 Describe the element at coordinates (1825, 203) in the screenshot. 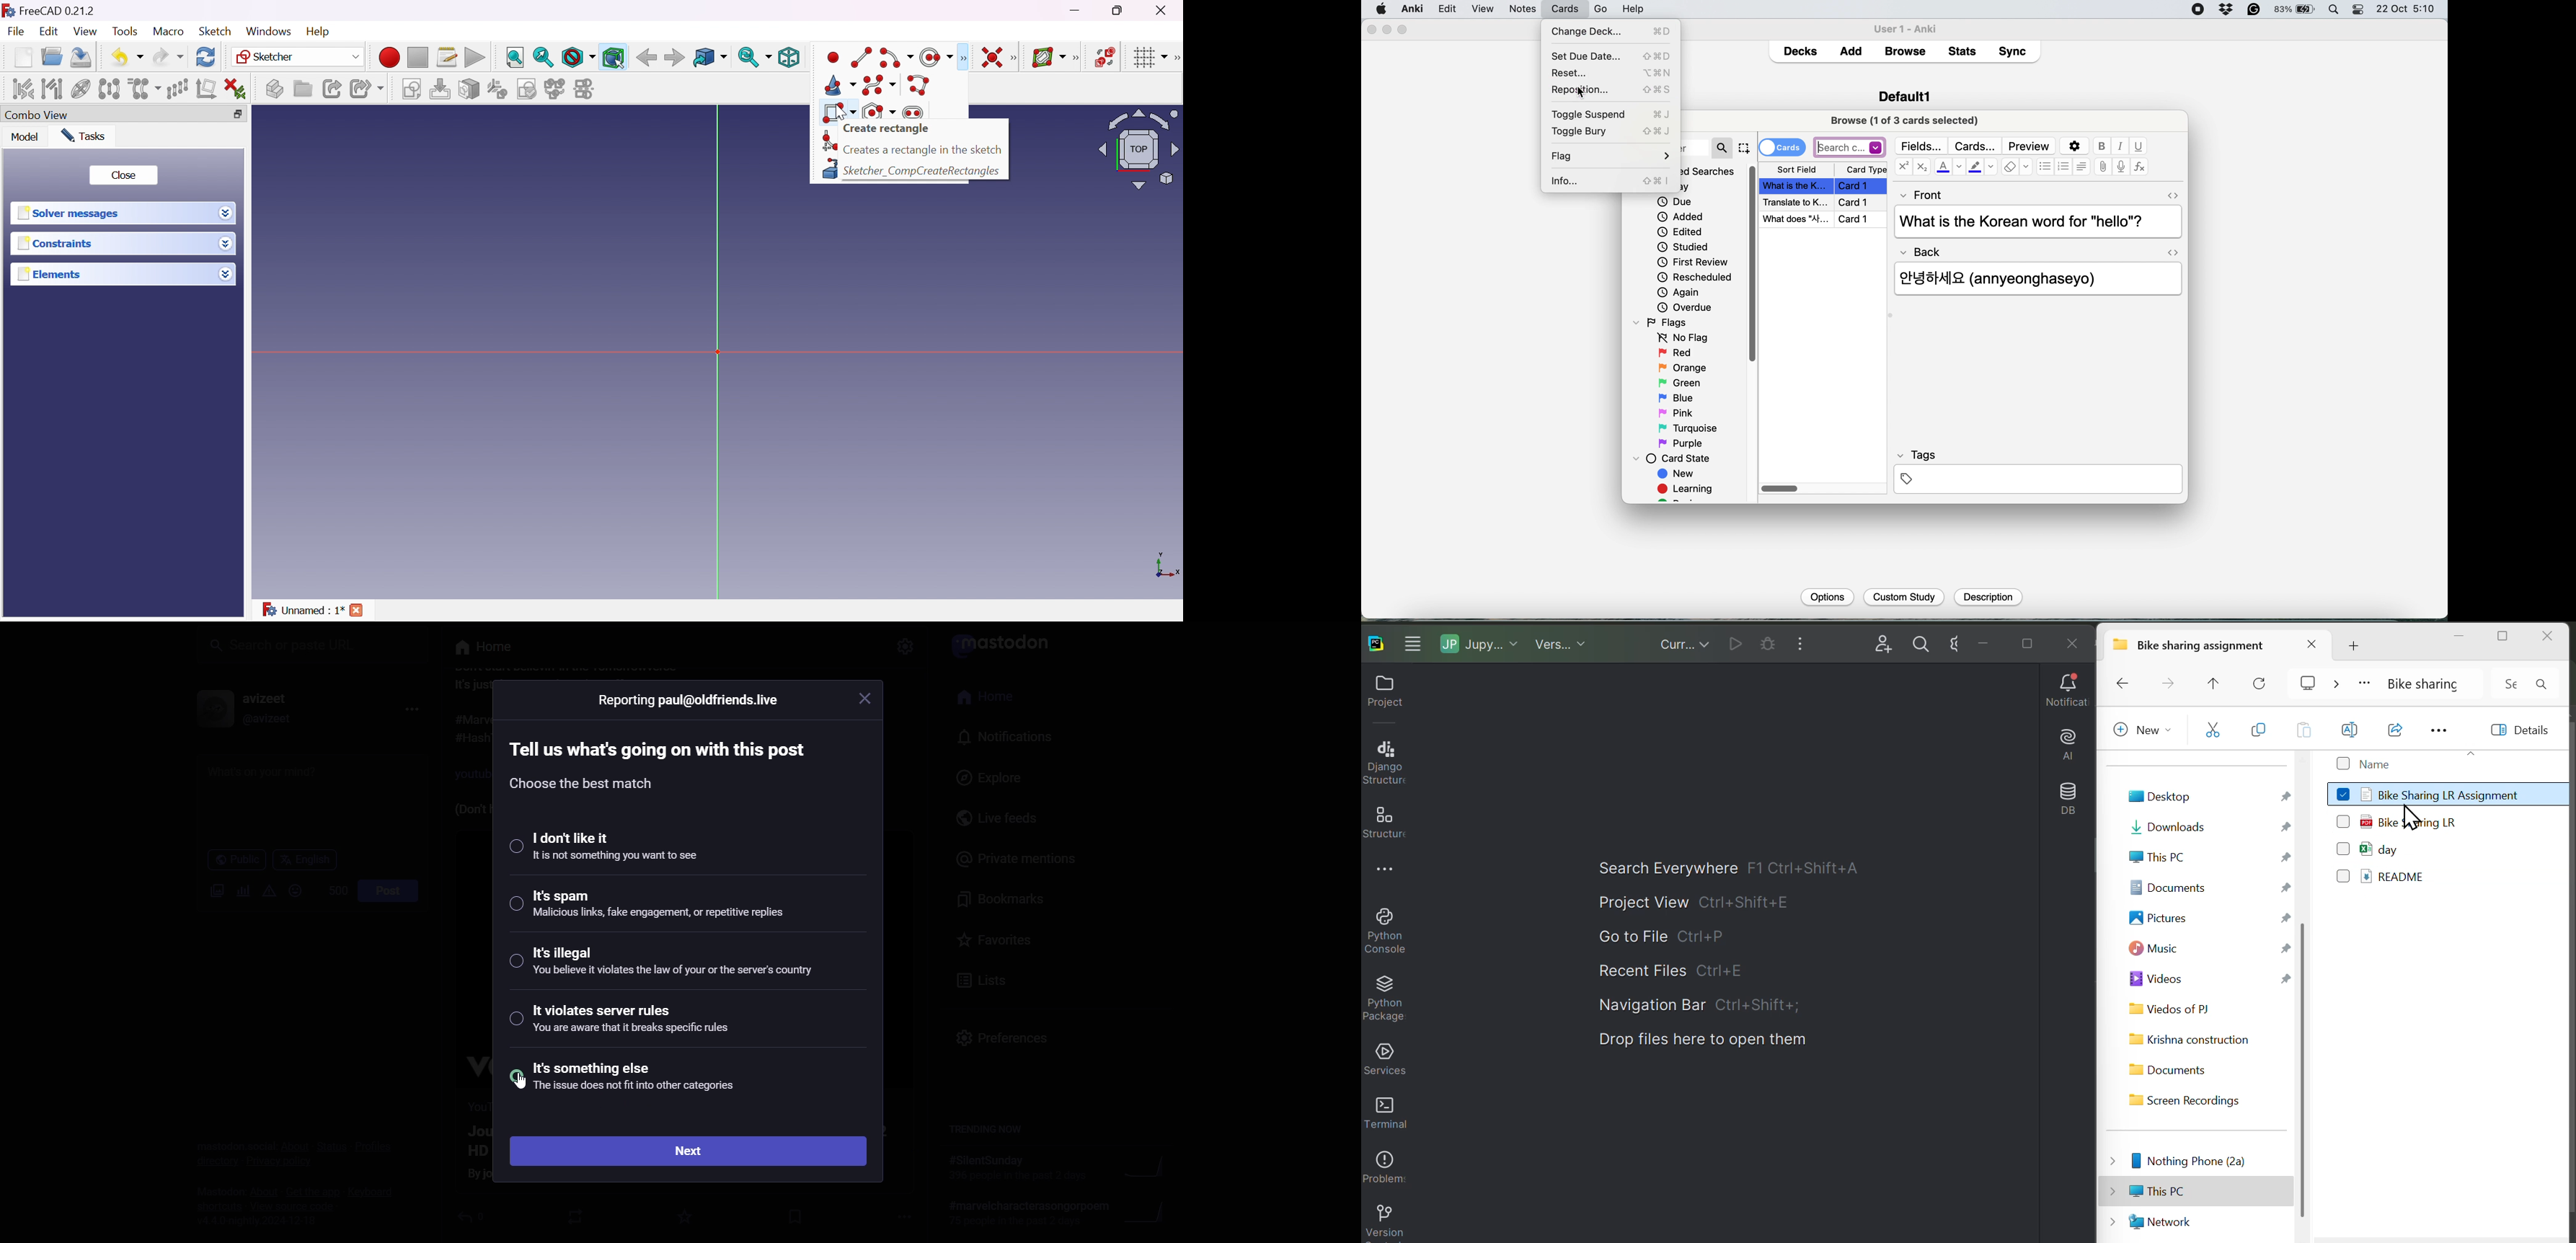

I see `What is the K... Card 1
Translate toK... Card 1
What does "At... Card 1` at that location.